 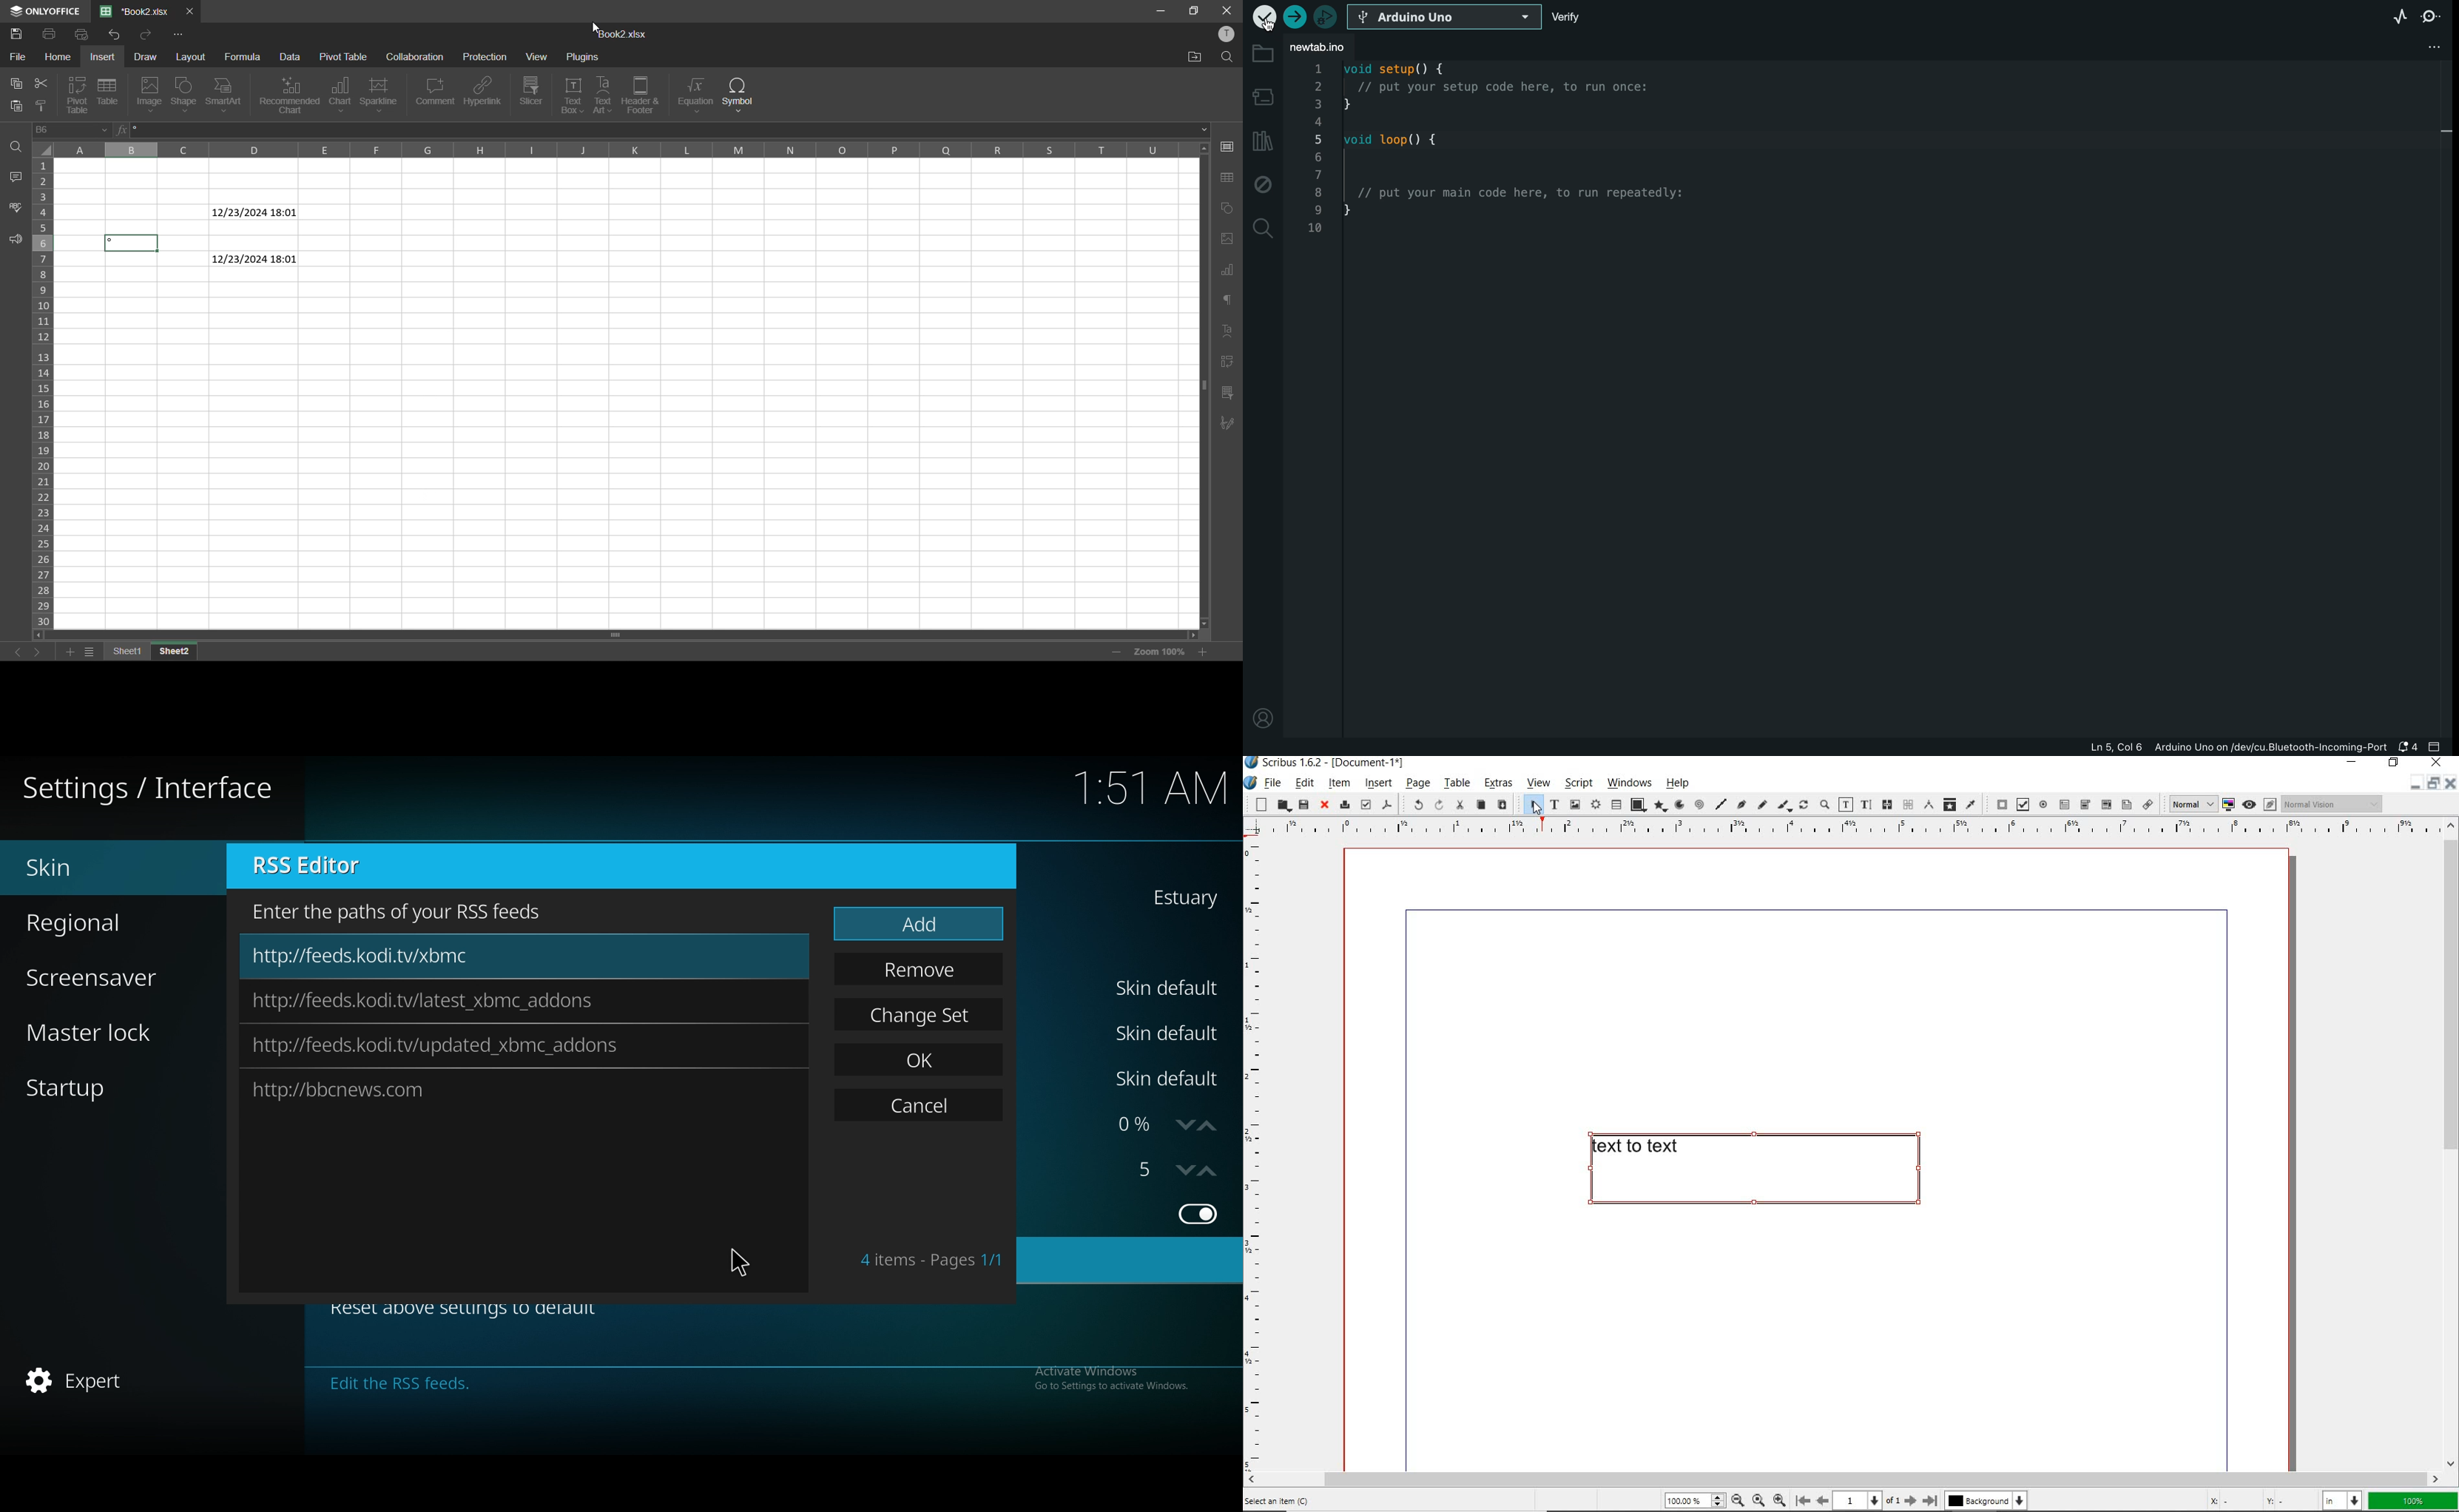 What do you see at coordinates (1802, 1501) in the screenshot?
I see `First page` at bounding box center [1802, 1501].